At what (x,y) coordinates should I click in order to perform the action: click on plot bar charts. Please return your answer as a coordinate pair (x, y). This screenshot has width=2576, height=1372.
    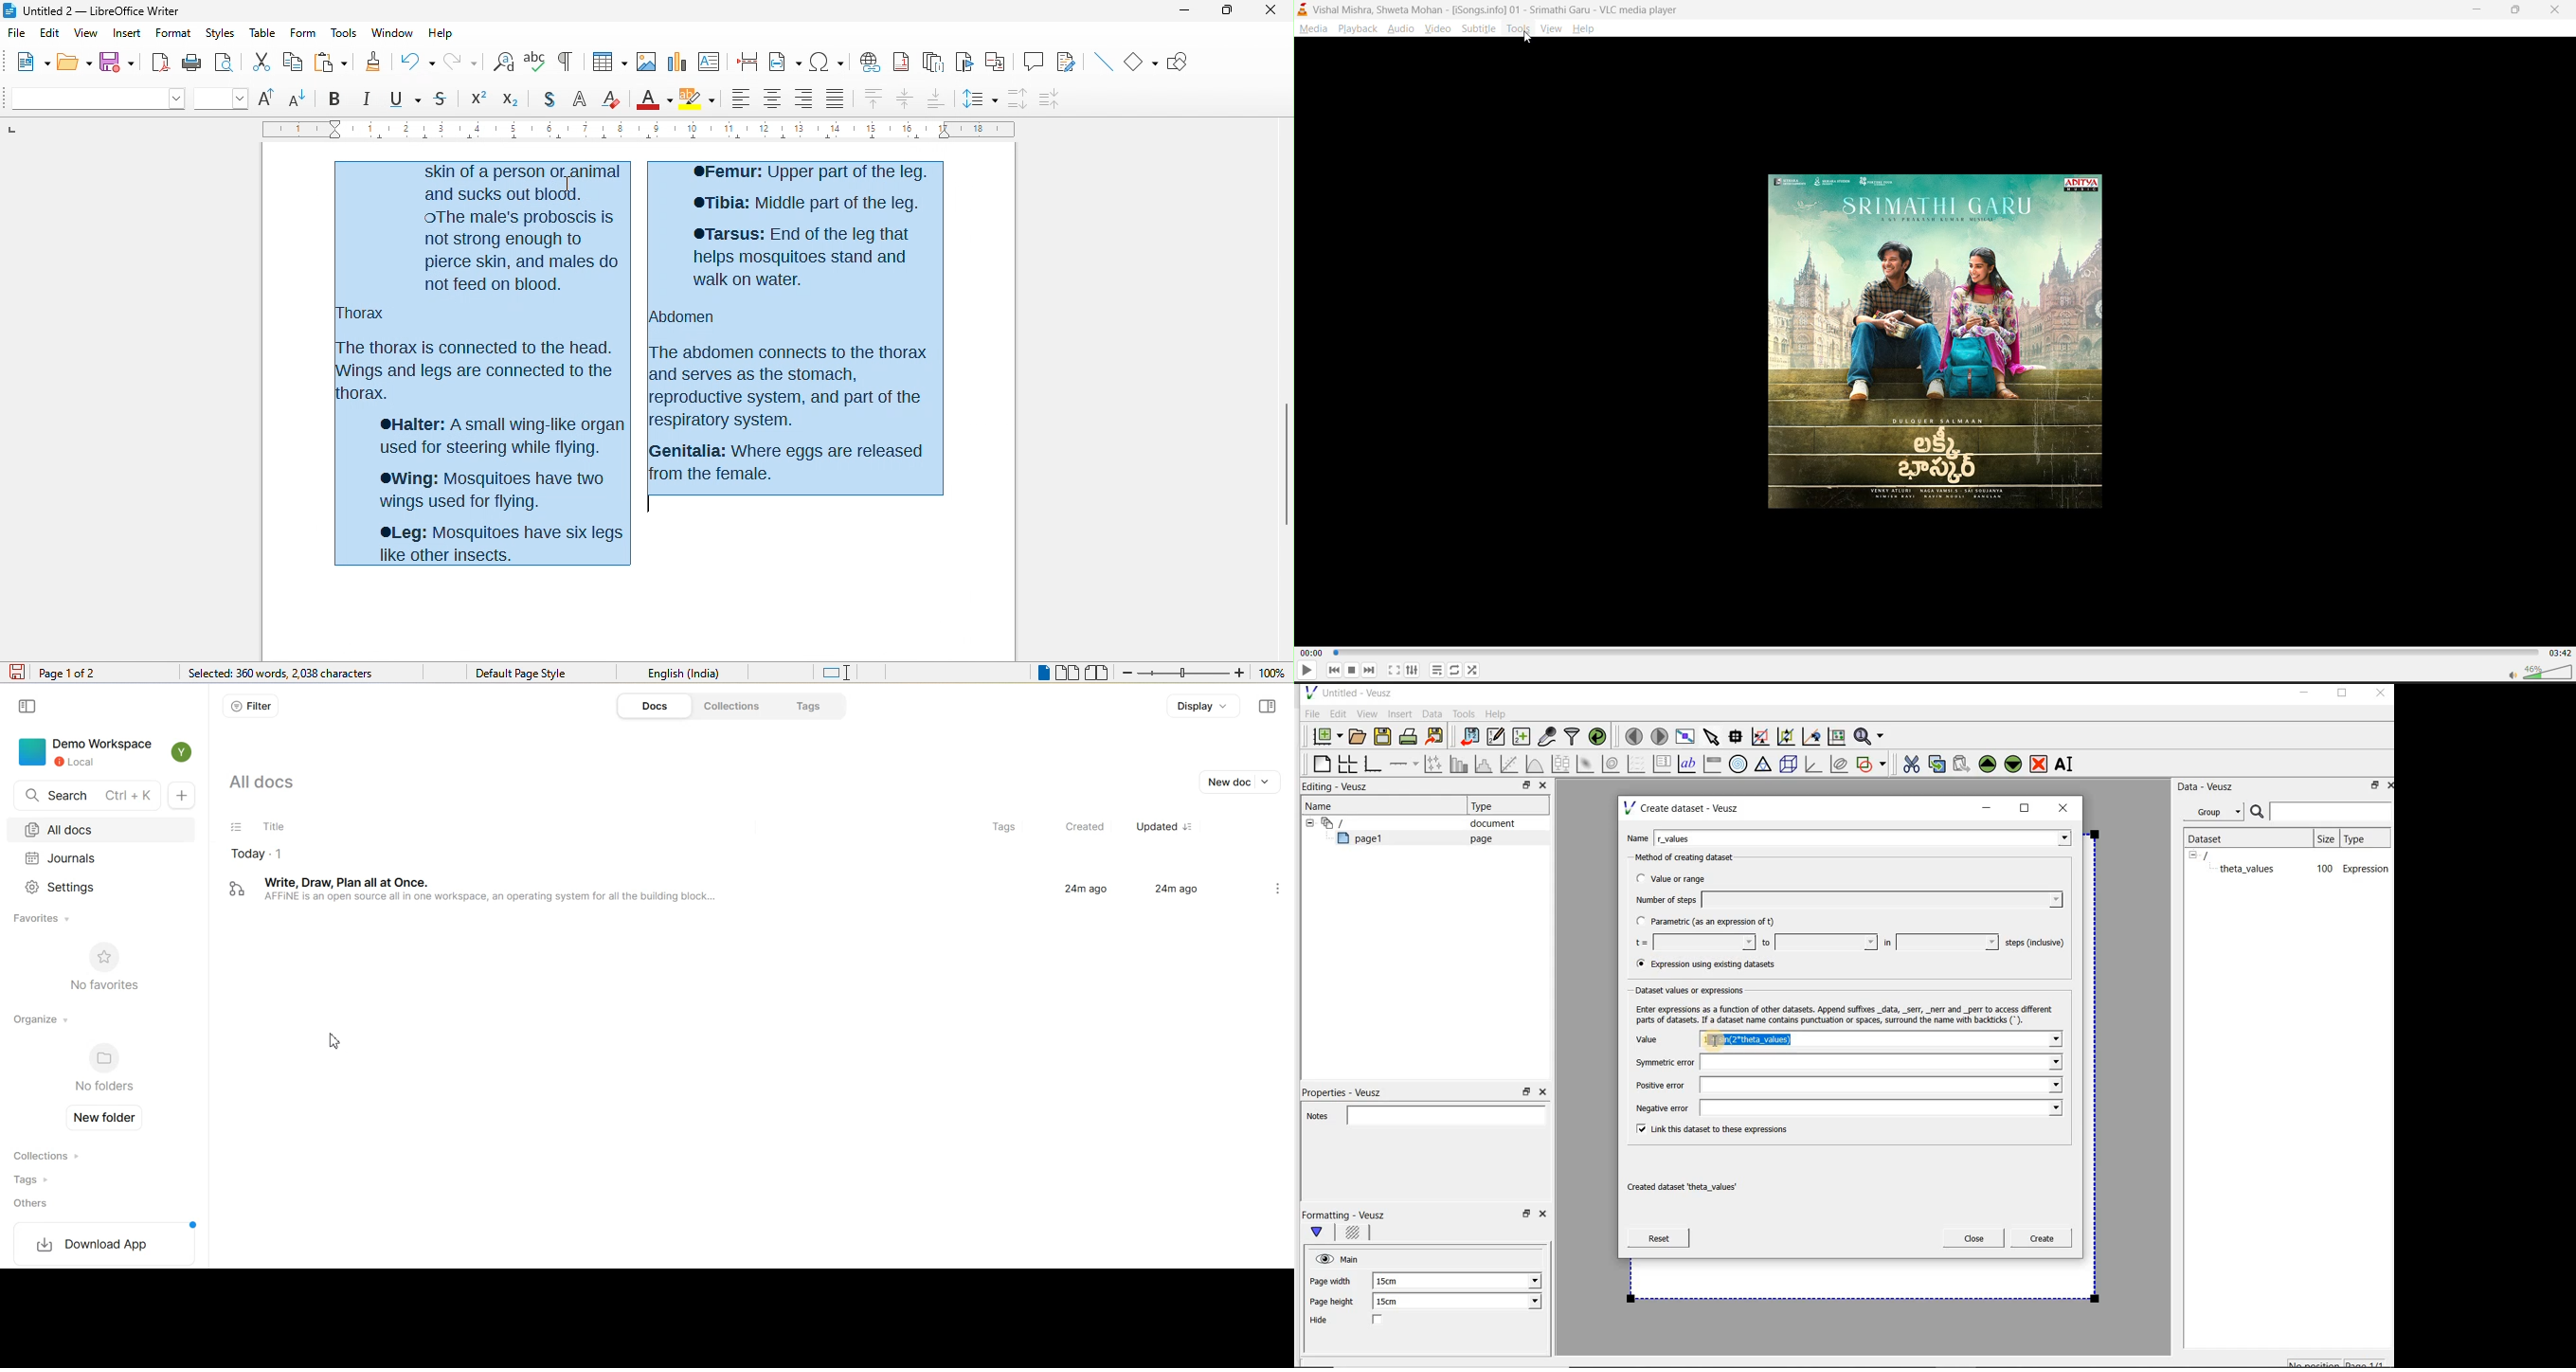
    Looking at the image, I should click on (1459, 764).